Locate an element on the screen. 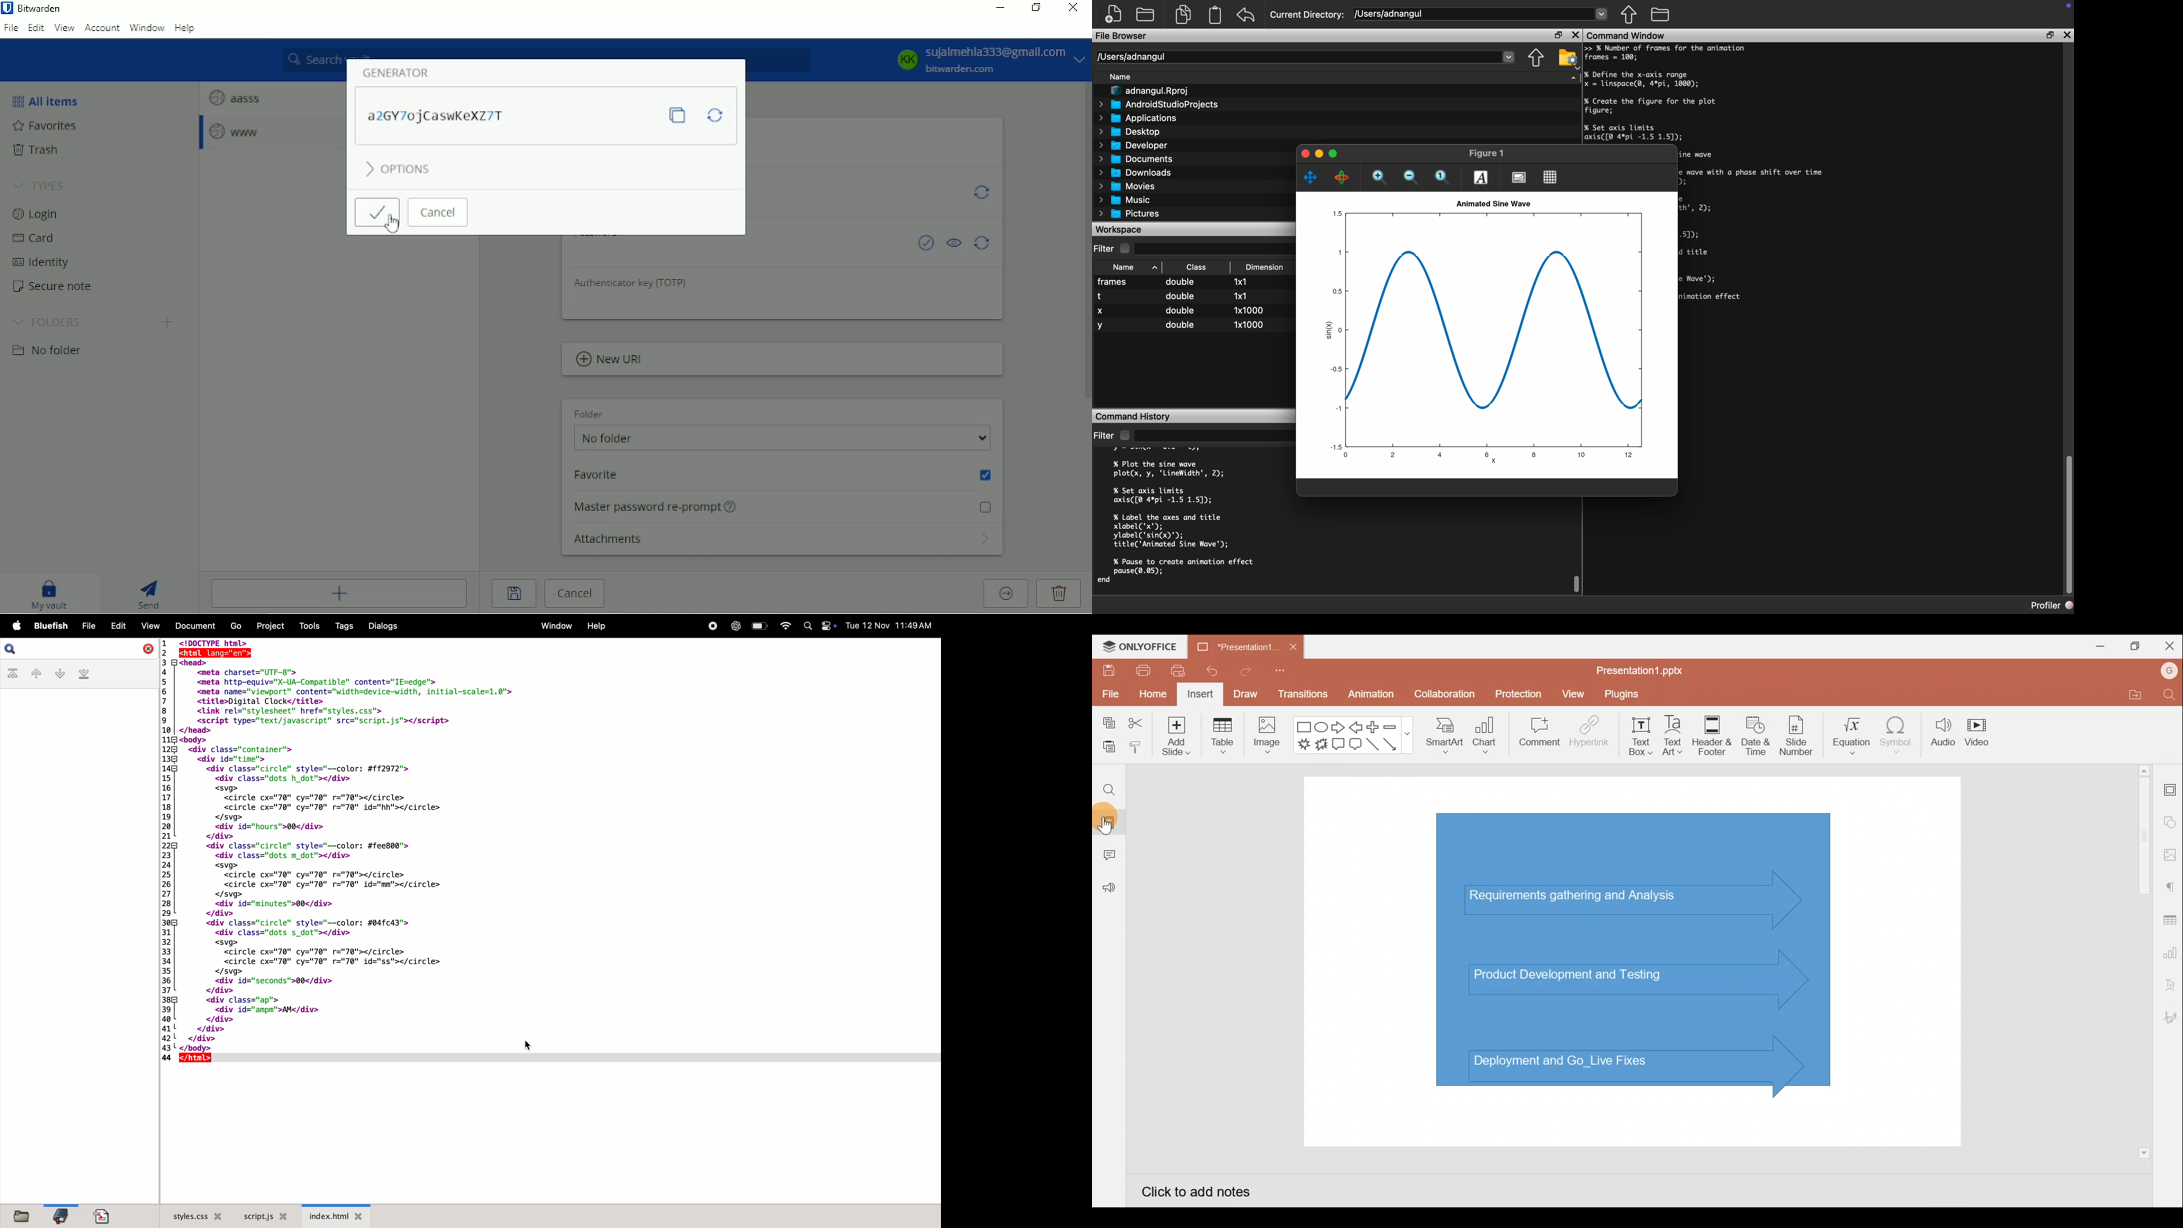  Image is located at coordinates (1269, 740).